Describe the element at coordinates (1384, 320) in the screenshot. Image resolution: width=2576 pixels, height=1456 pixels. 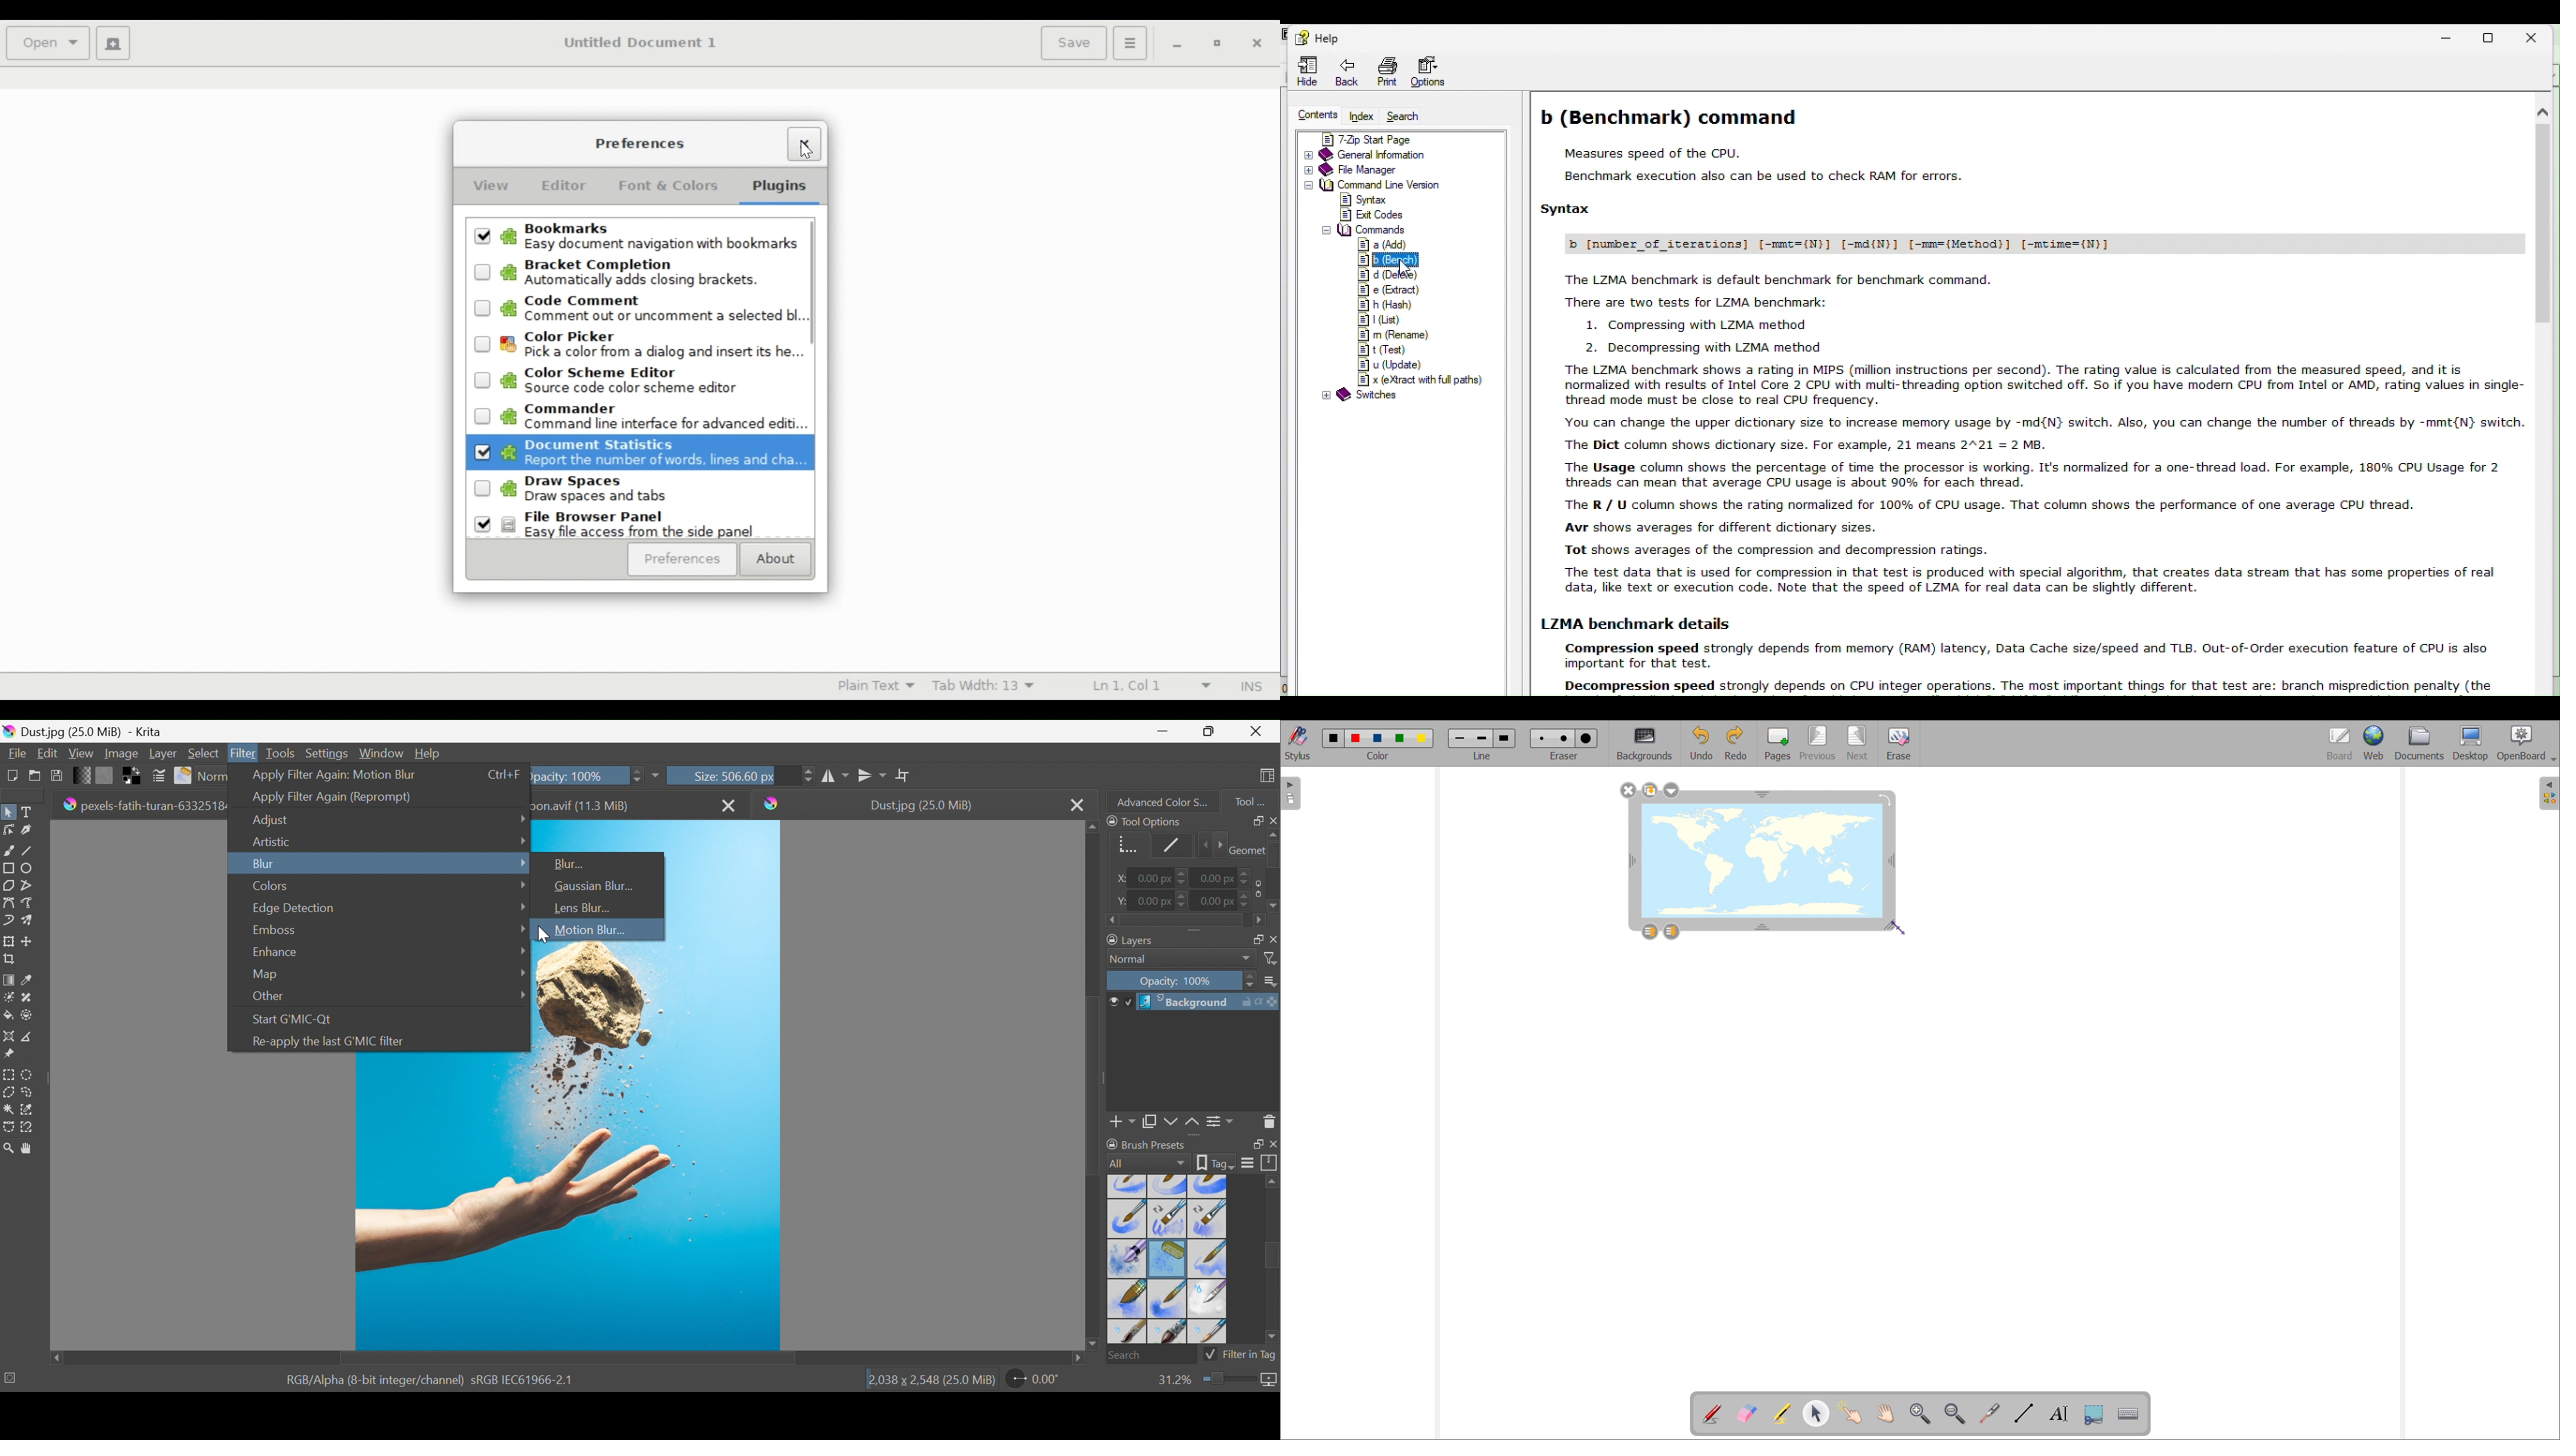
I see `l` at that location.